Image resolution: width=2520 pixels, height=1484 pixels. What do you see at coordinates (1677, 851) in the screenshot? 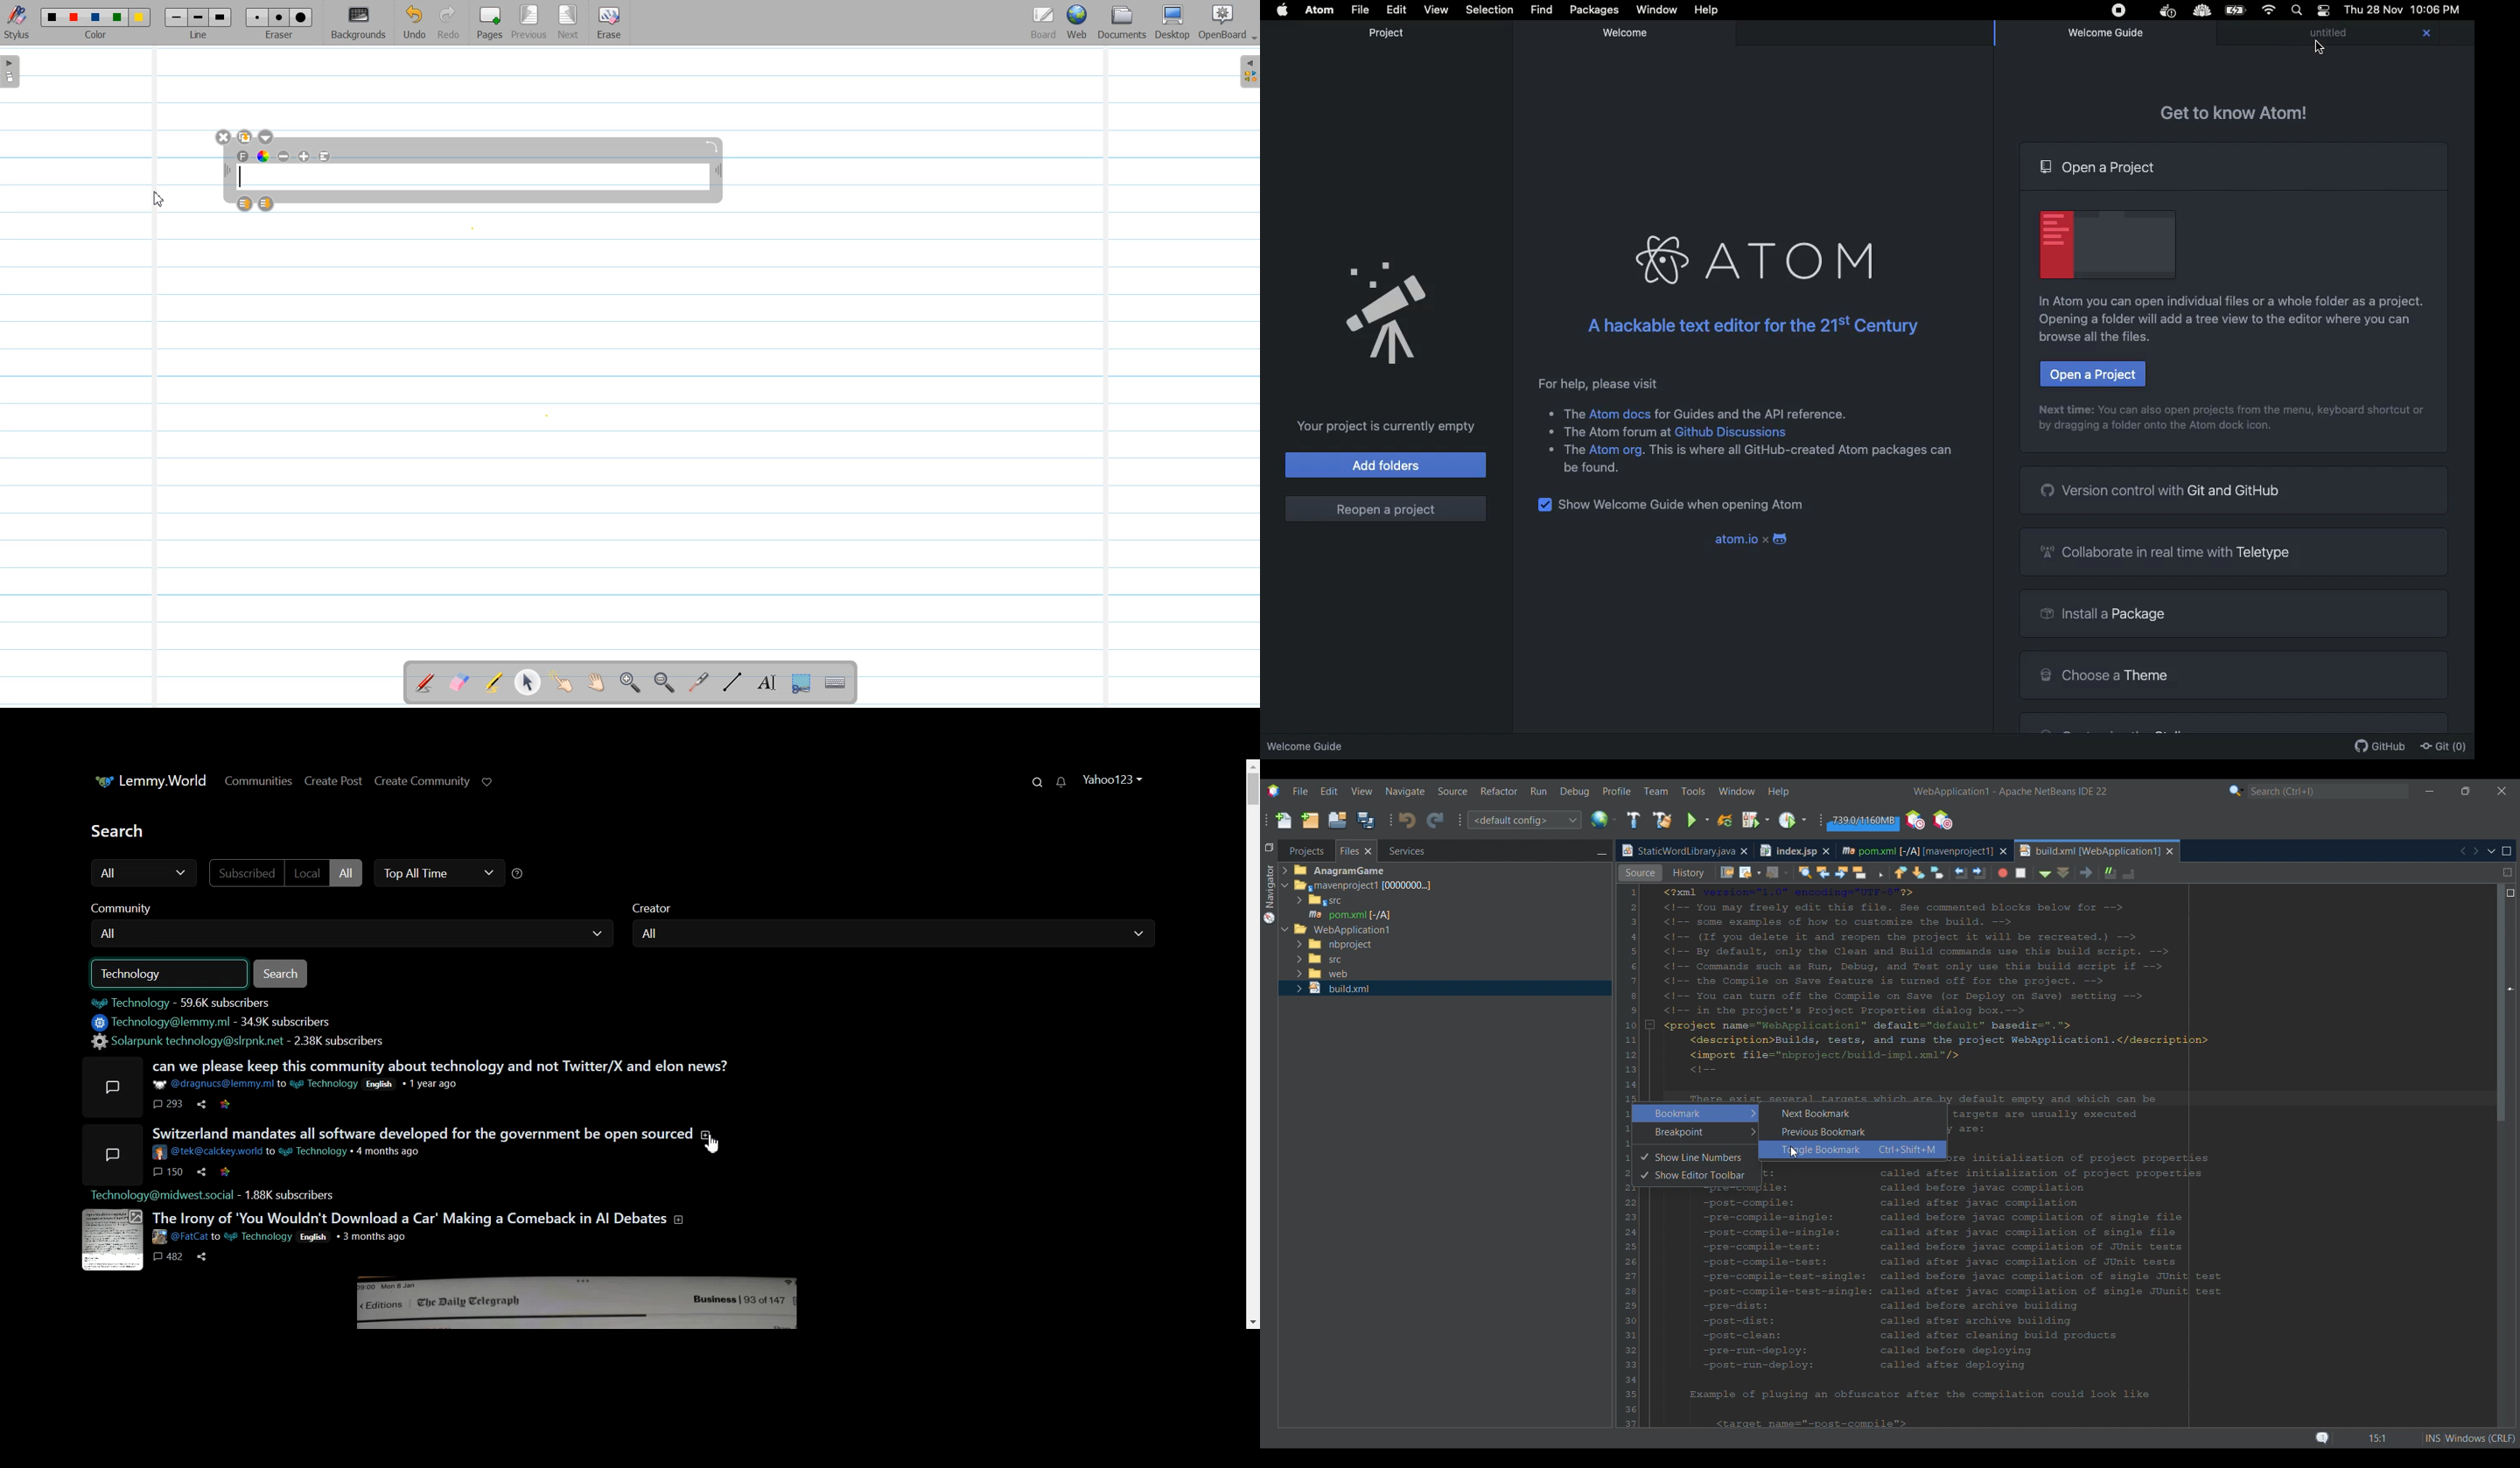
I see `Current tab highlighted` at bounding box center [1677, 851].